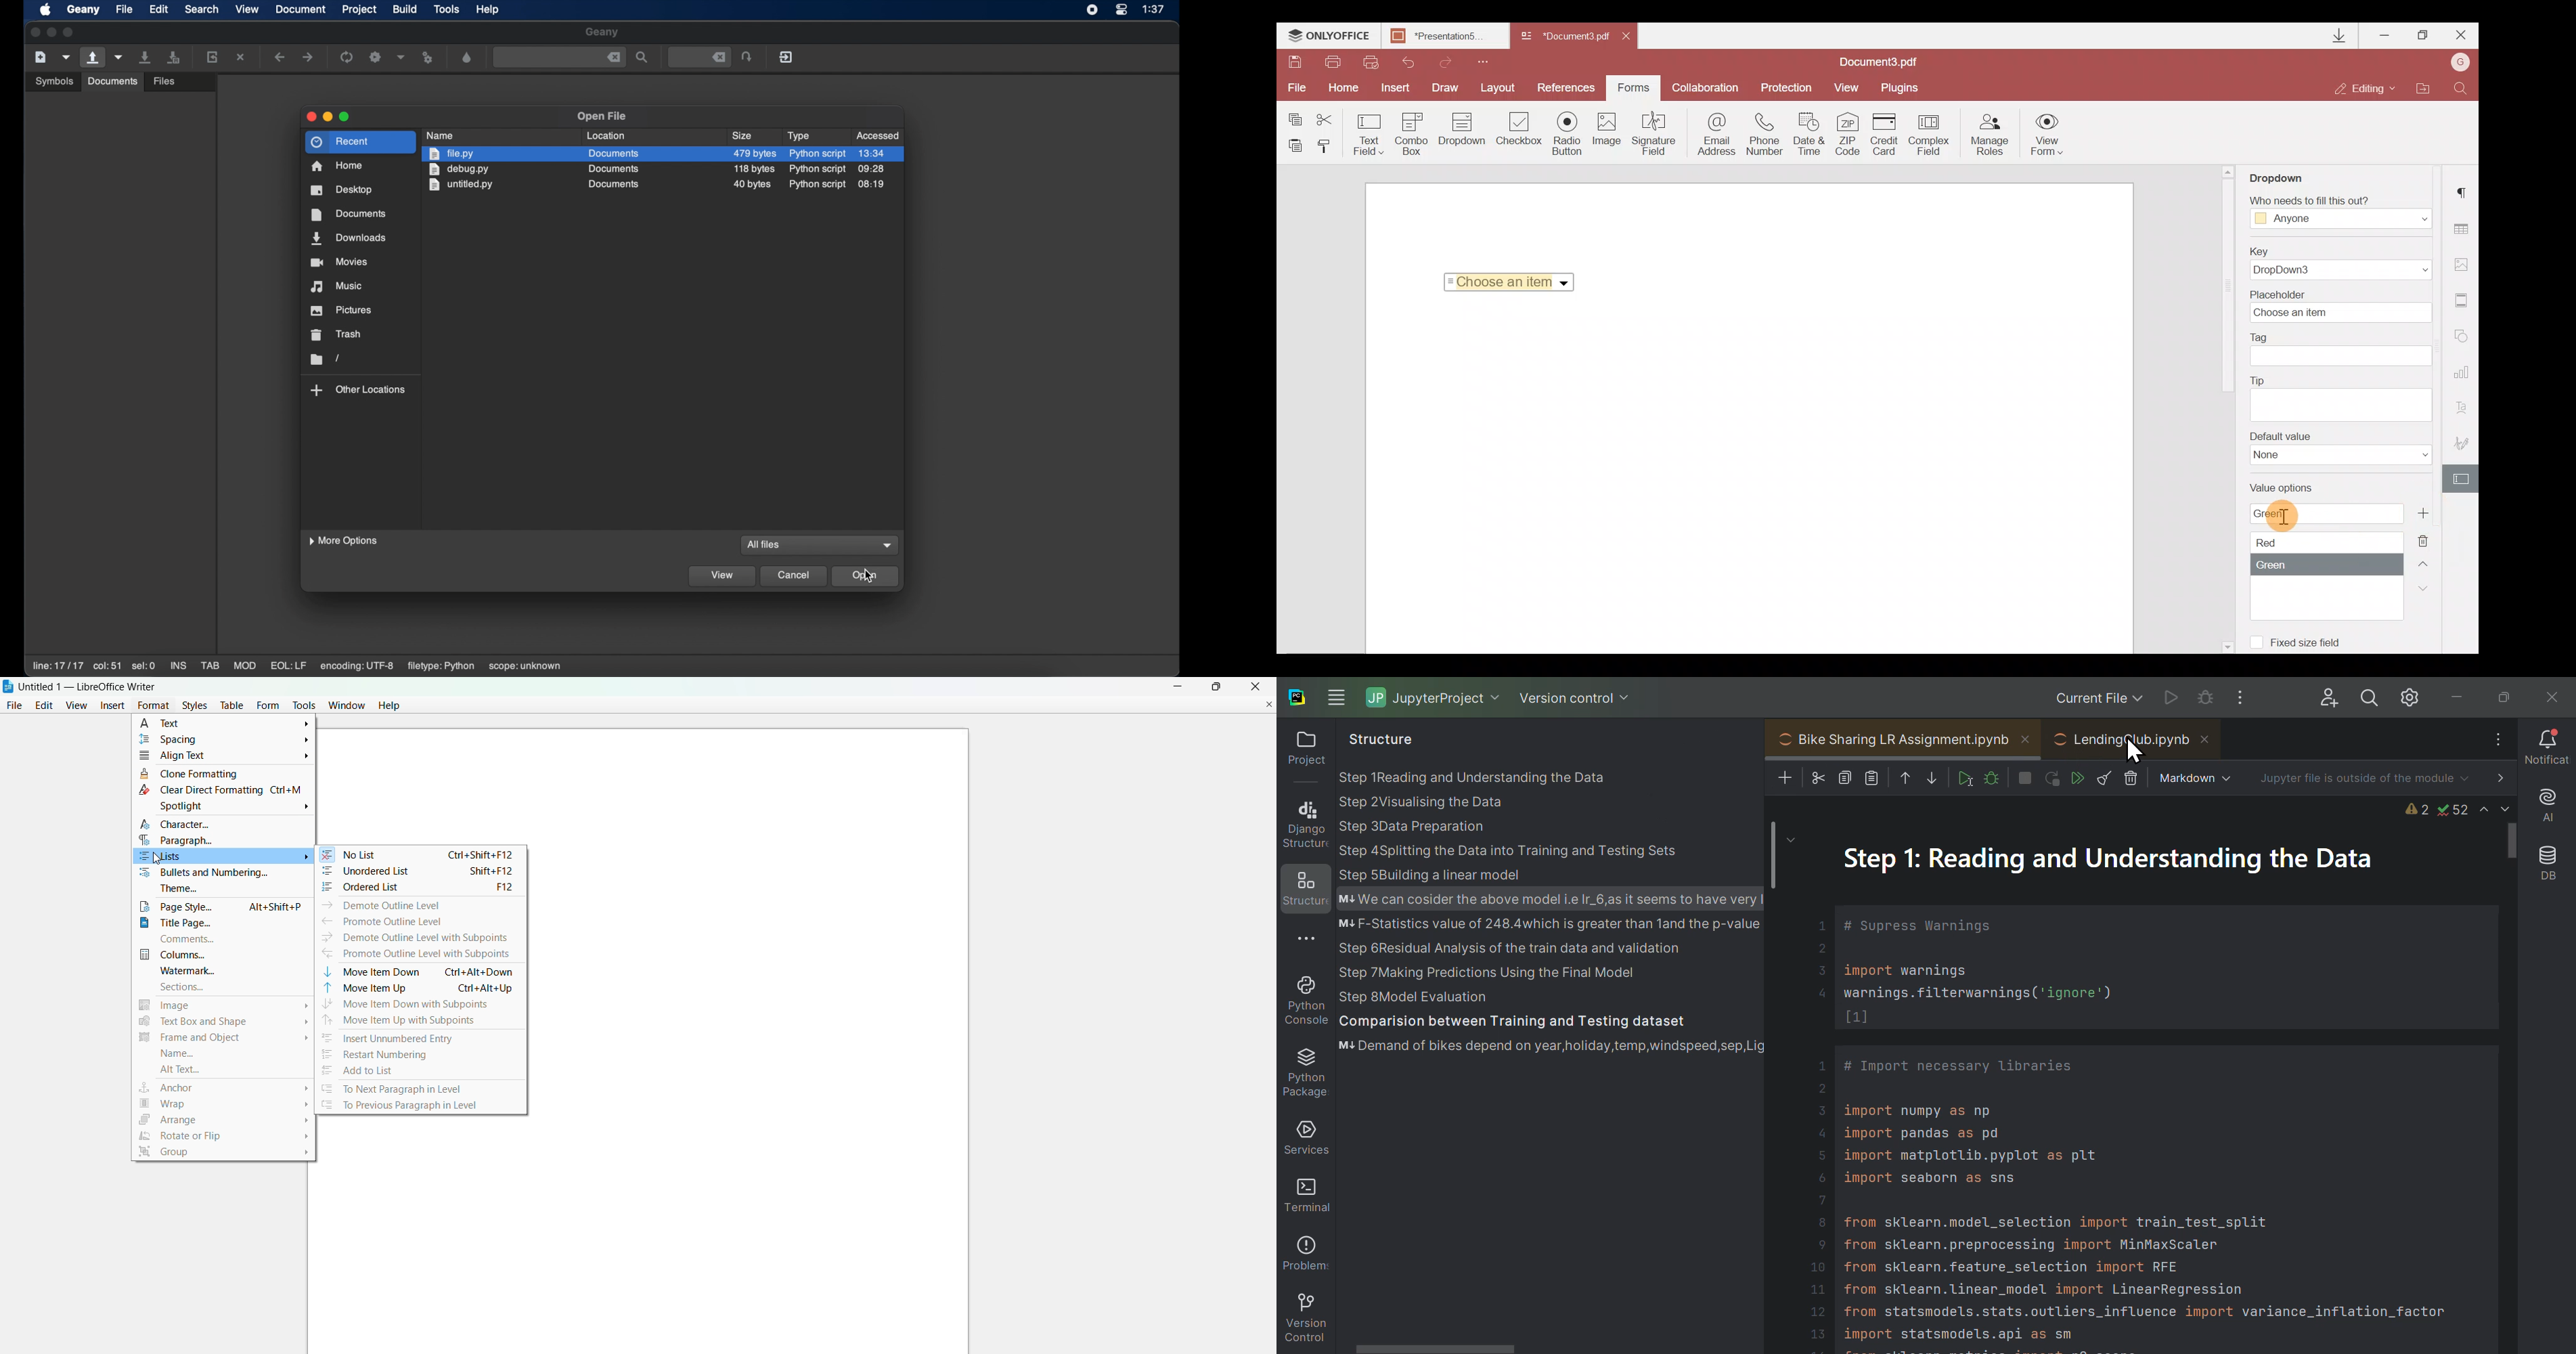 The height and width of the screenshot is (1372, 2576). I want to click on View, so click(1851, 88).